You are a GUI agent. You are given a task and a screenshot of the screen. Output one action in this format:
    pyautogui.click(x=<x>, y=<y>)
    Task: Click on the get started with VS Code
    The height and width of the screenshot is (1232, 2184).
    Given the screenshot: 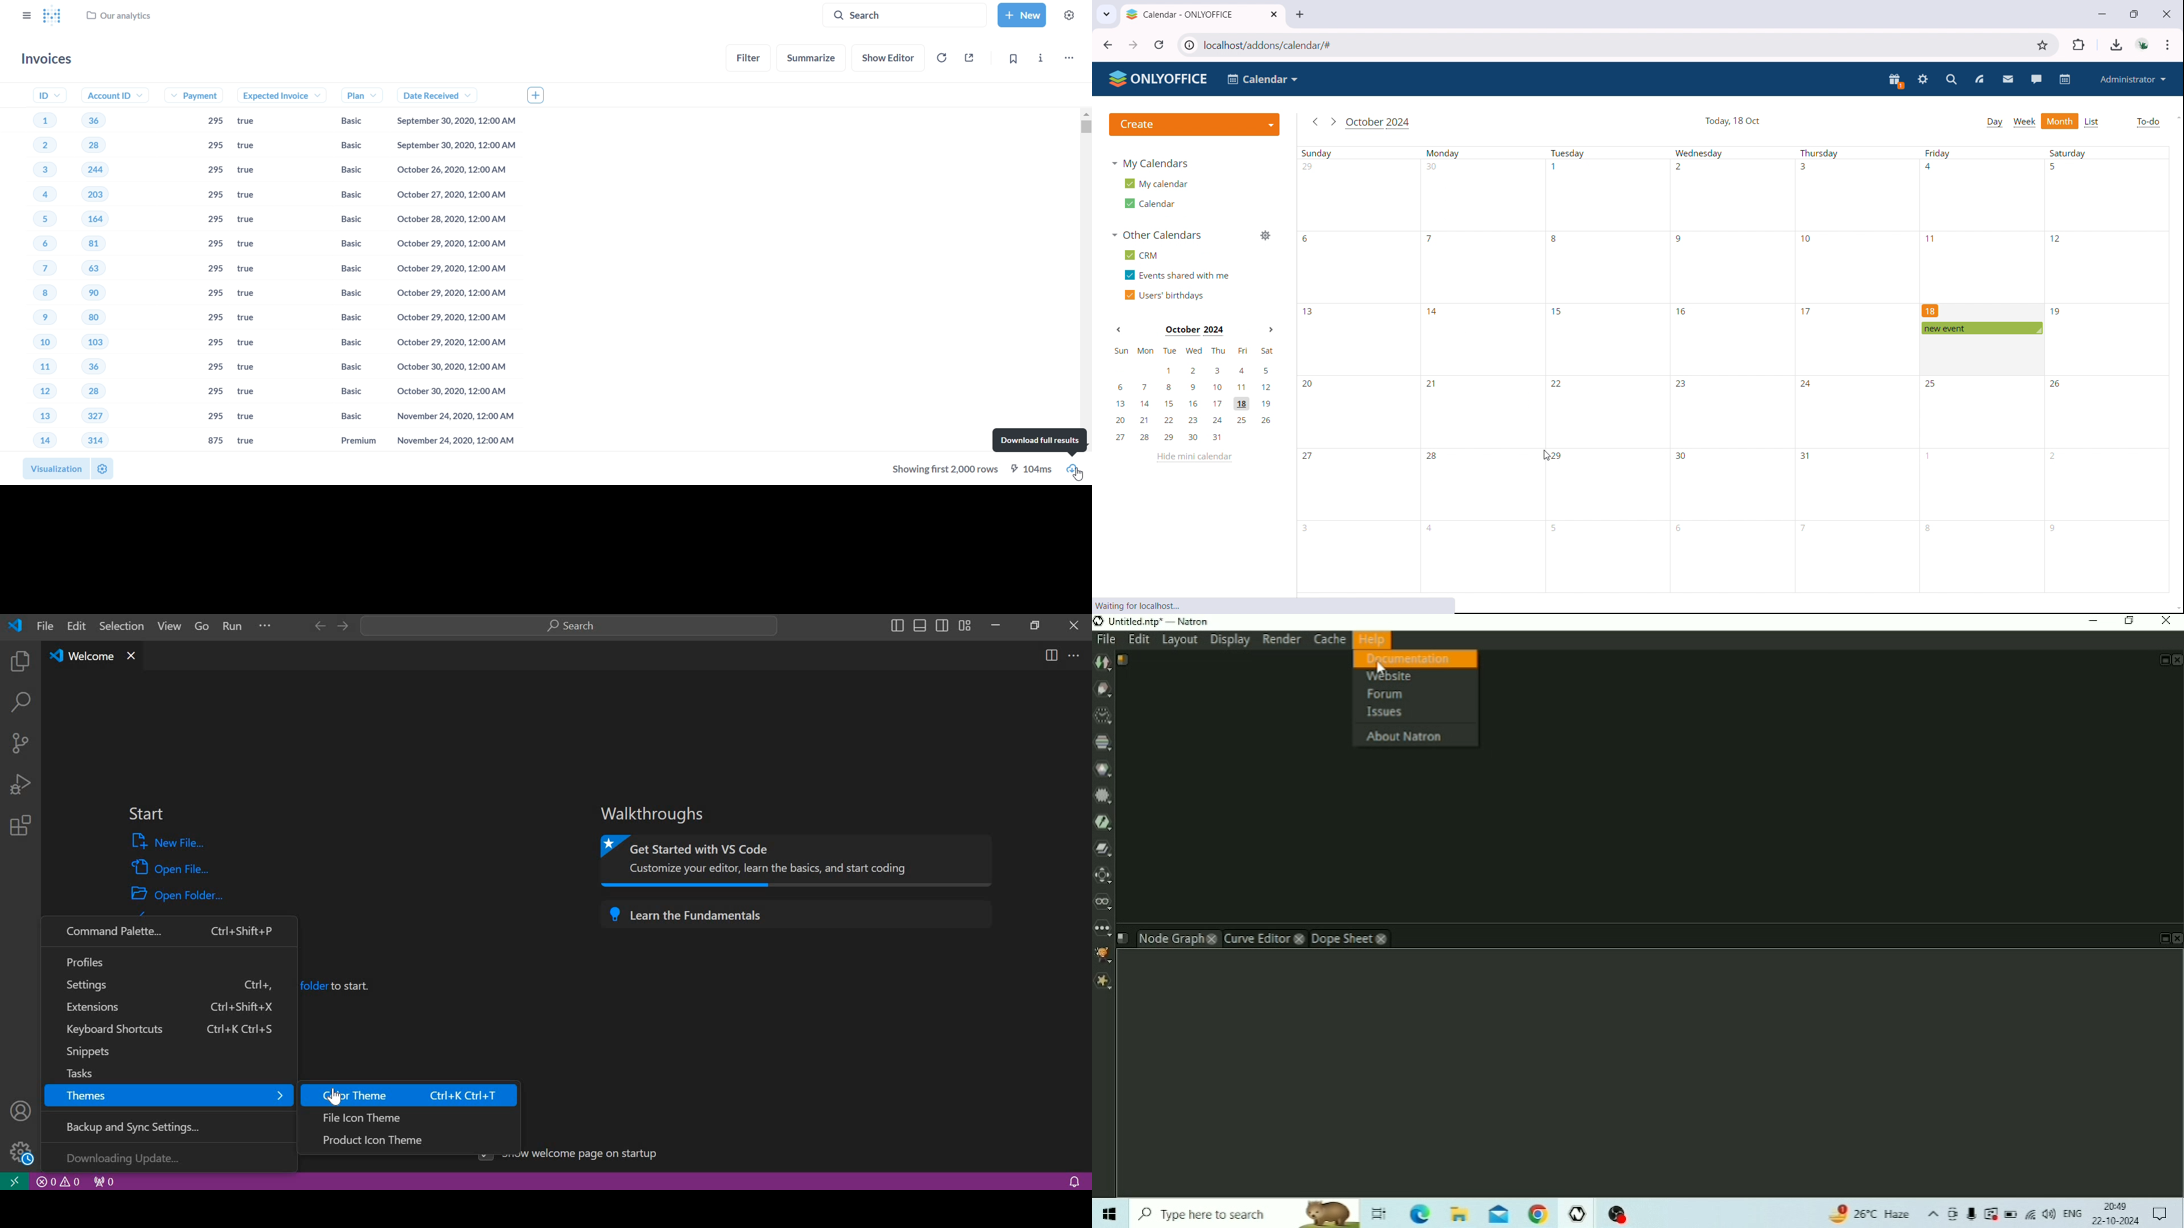 What is the action you would take?
    pyautogui.click(x=799, y=861)
    